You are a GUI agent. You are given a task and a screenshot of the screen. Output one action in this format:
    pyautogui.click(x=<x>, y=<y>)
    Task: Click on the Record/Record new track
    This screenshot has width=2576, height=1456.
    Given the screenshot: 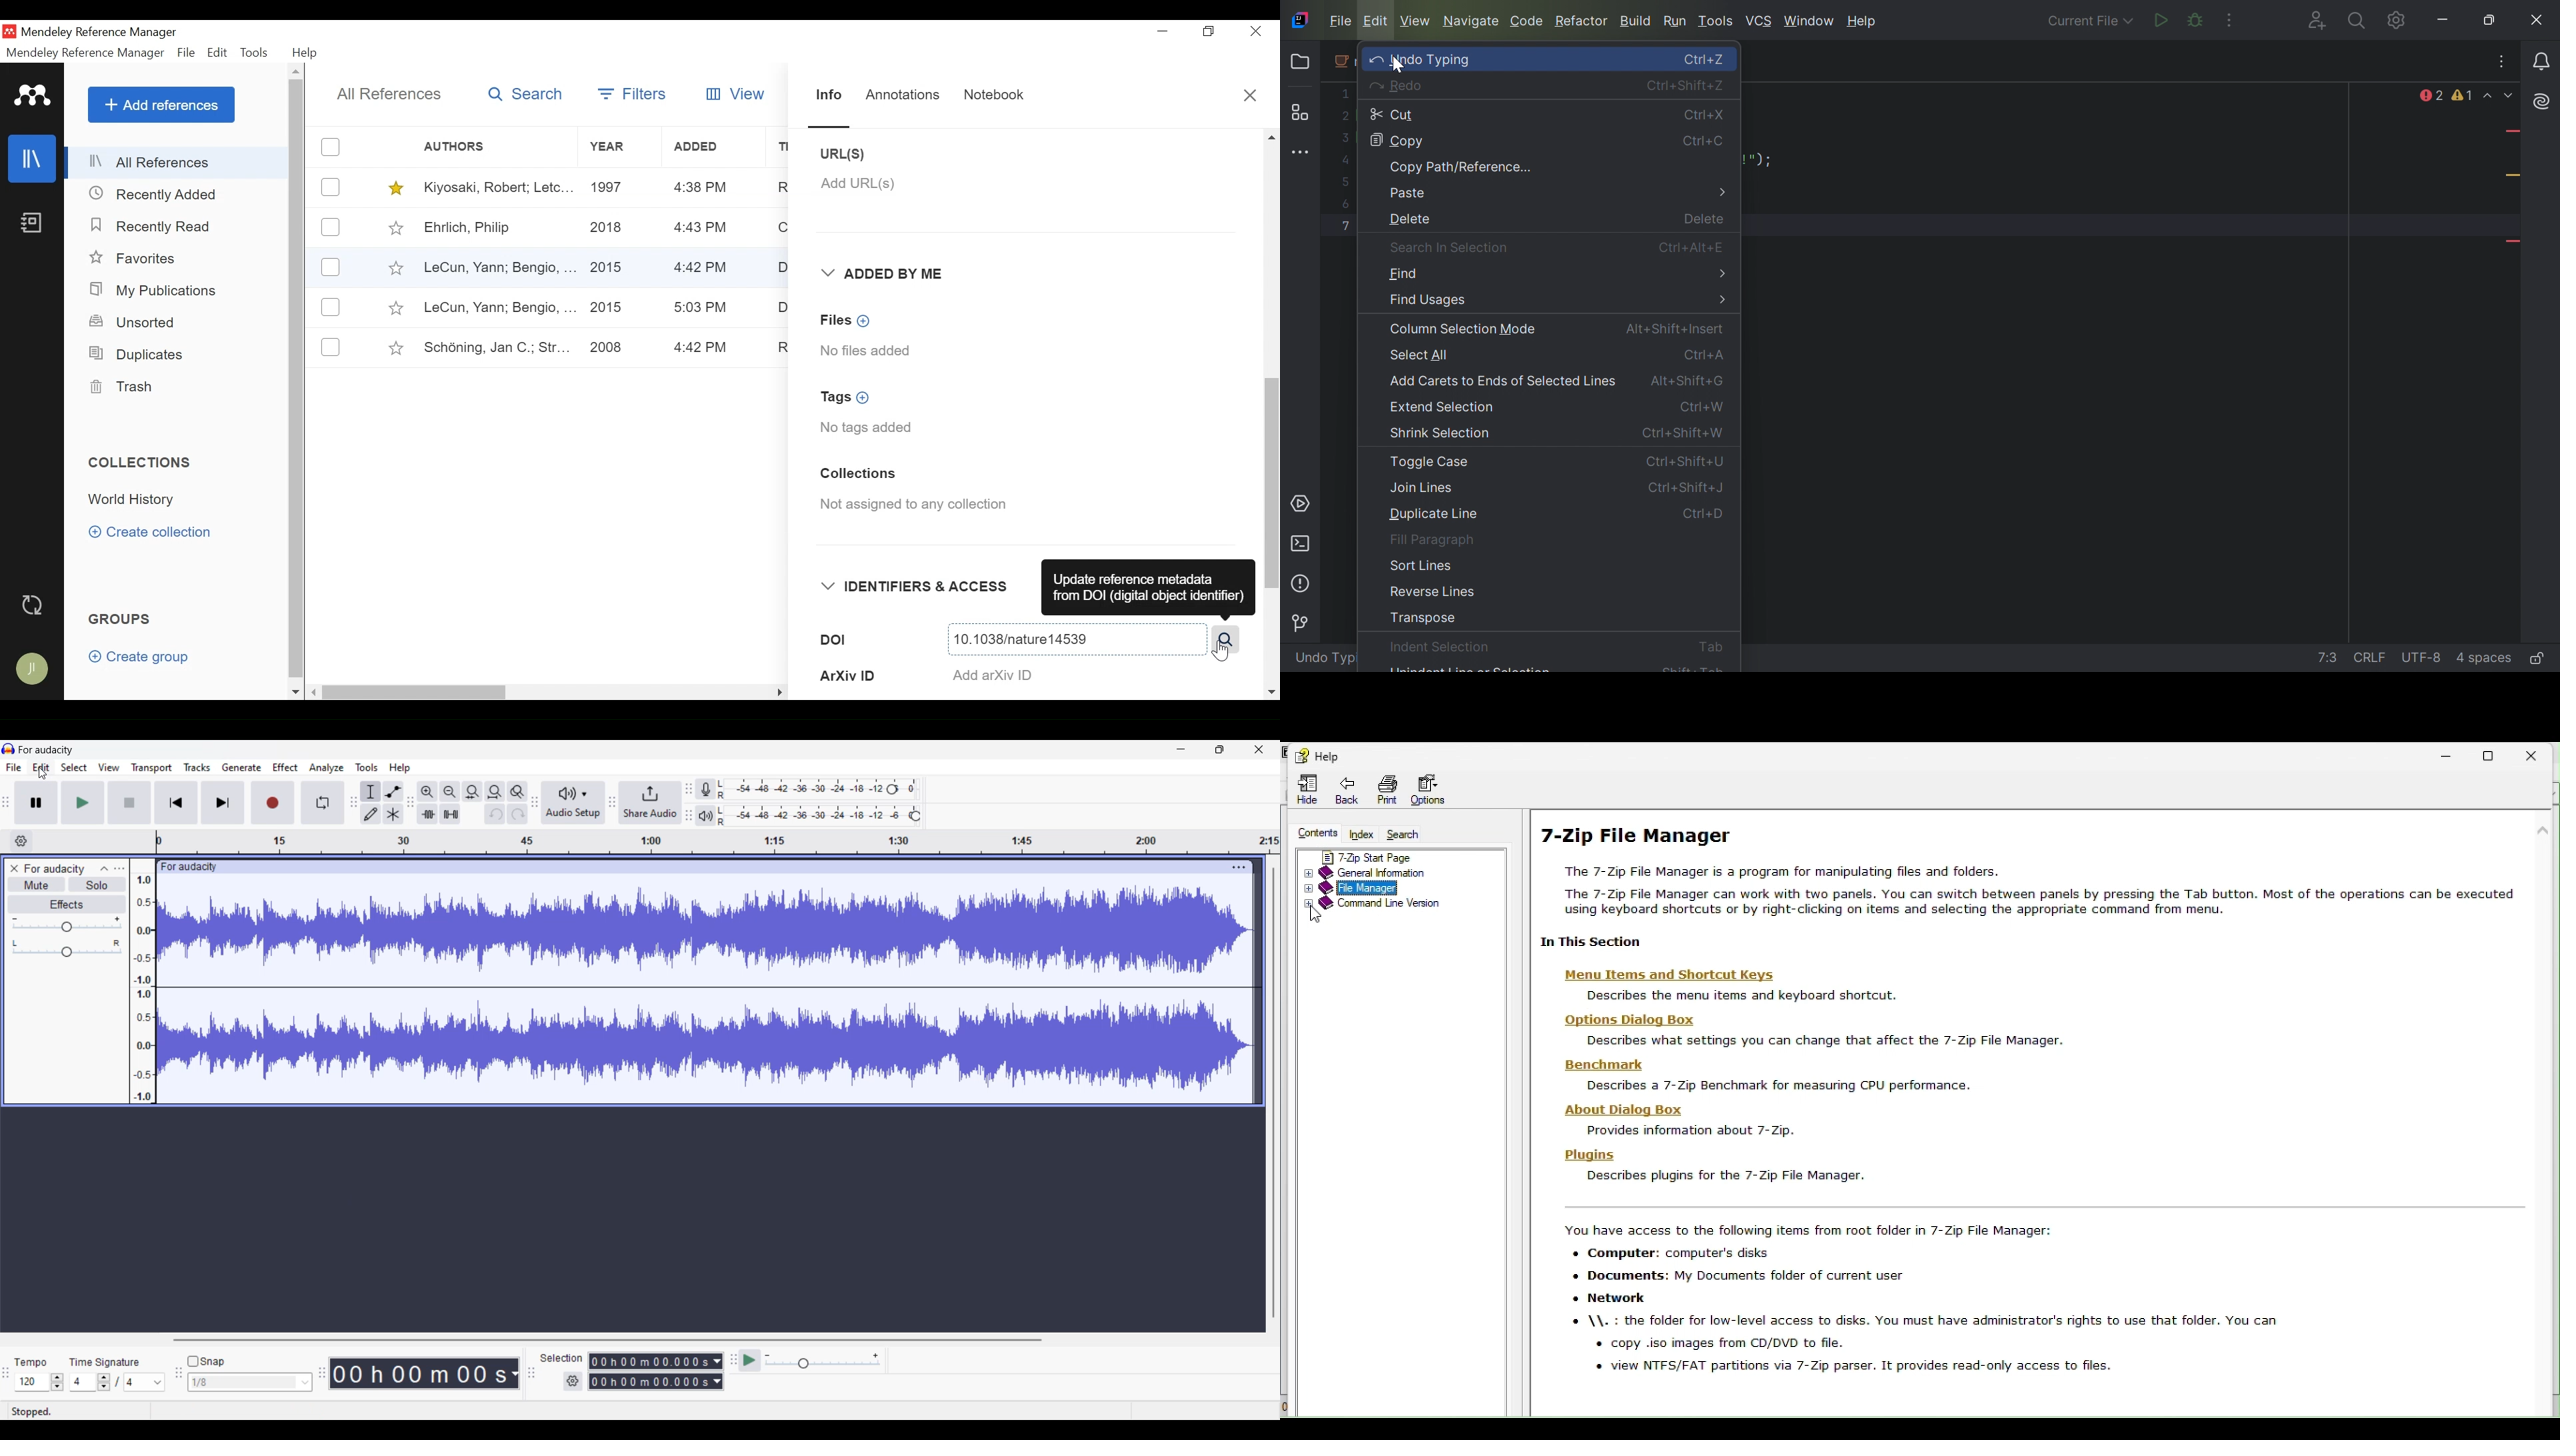 What is the action you would take?
    pyautogui.click(x=273, y=803)
    